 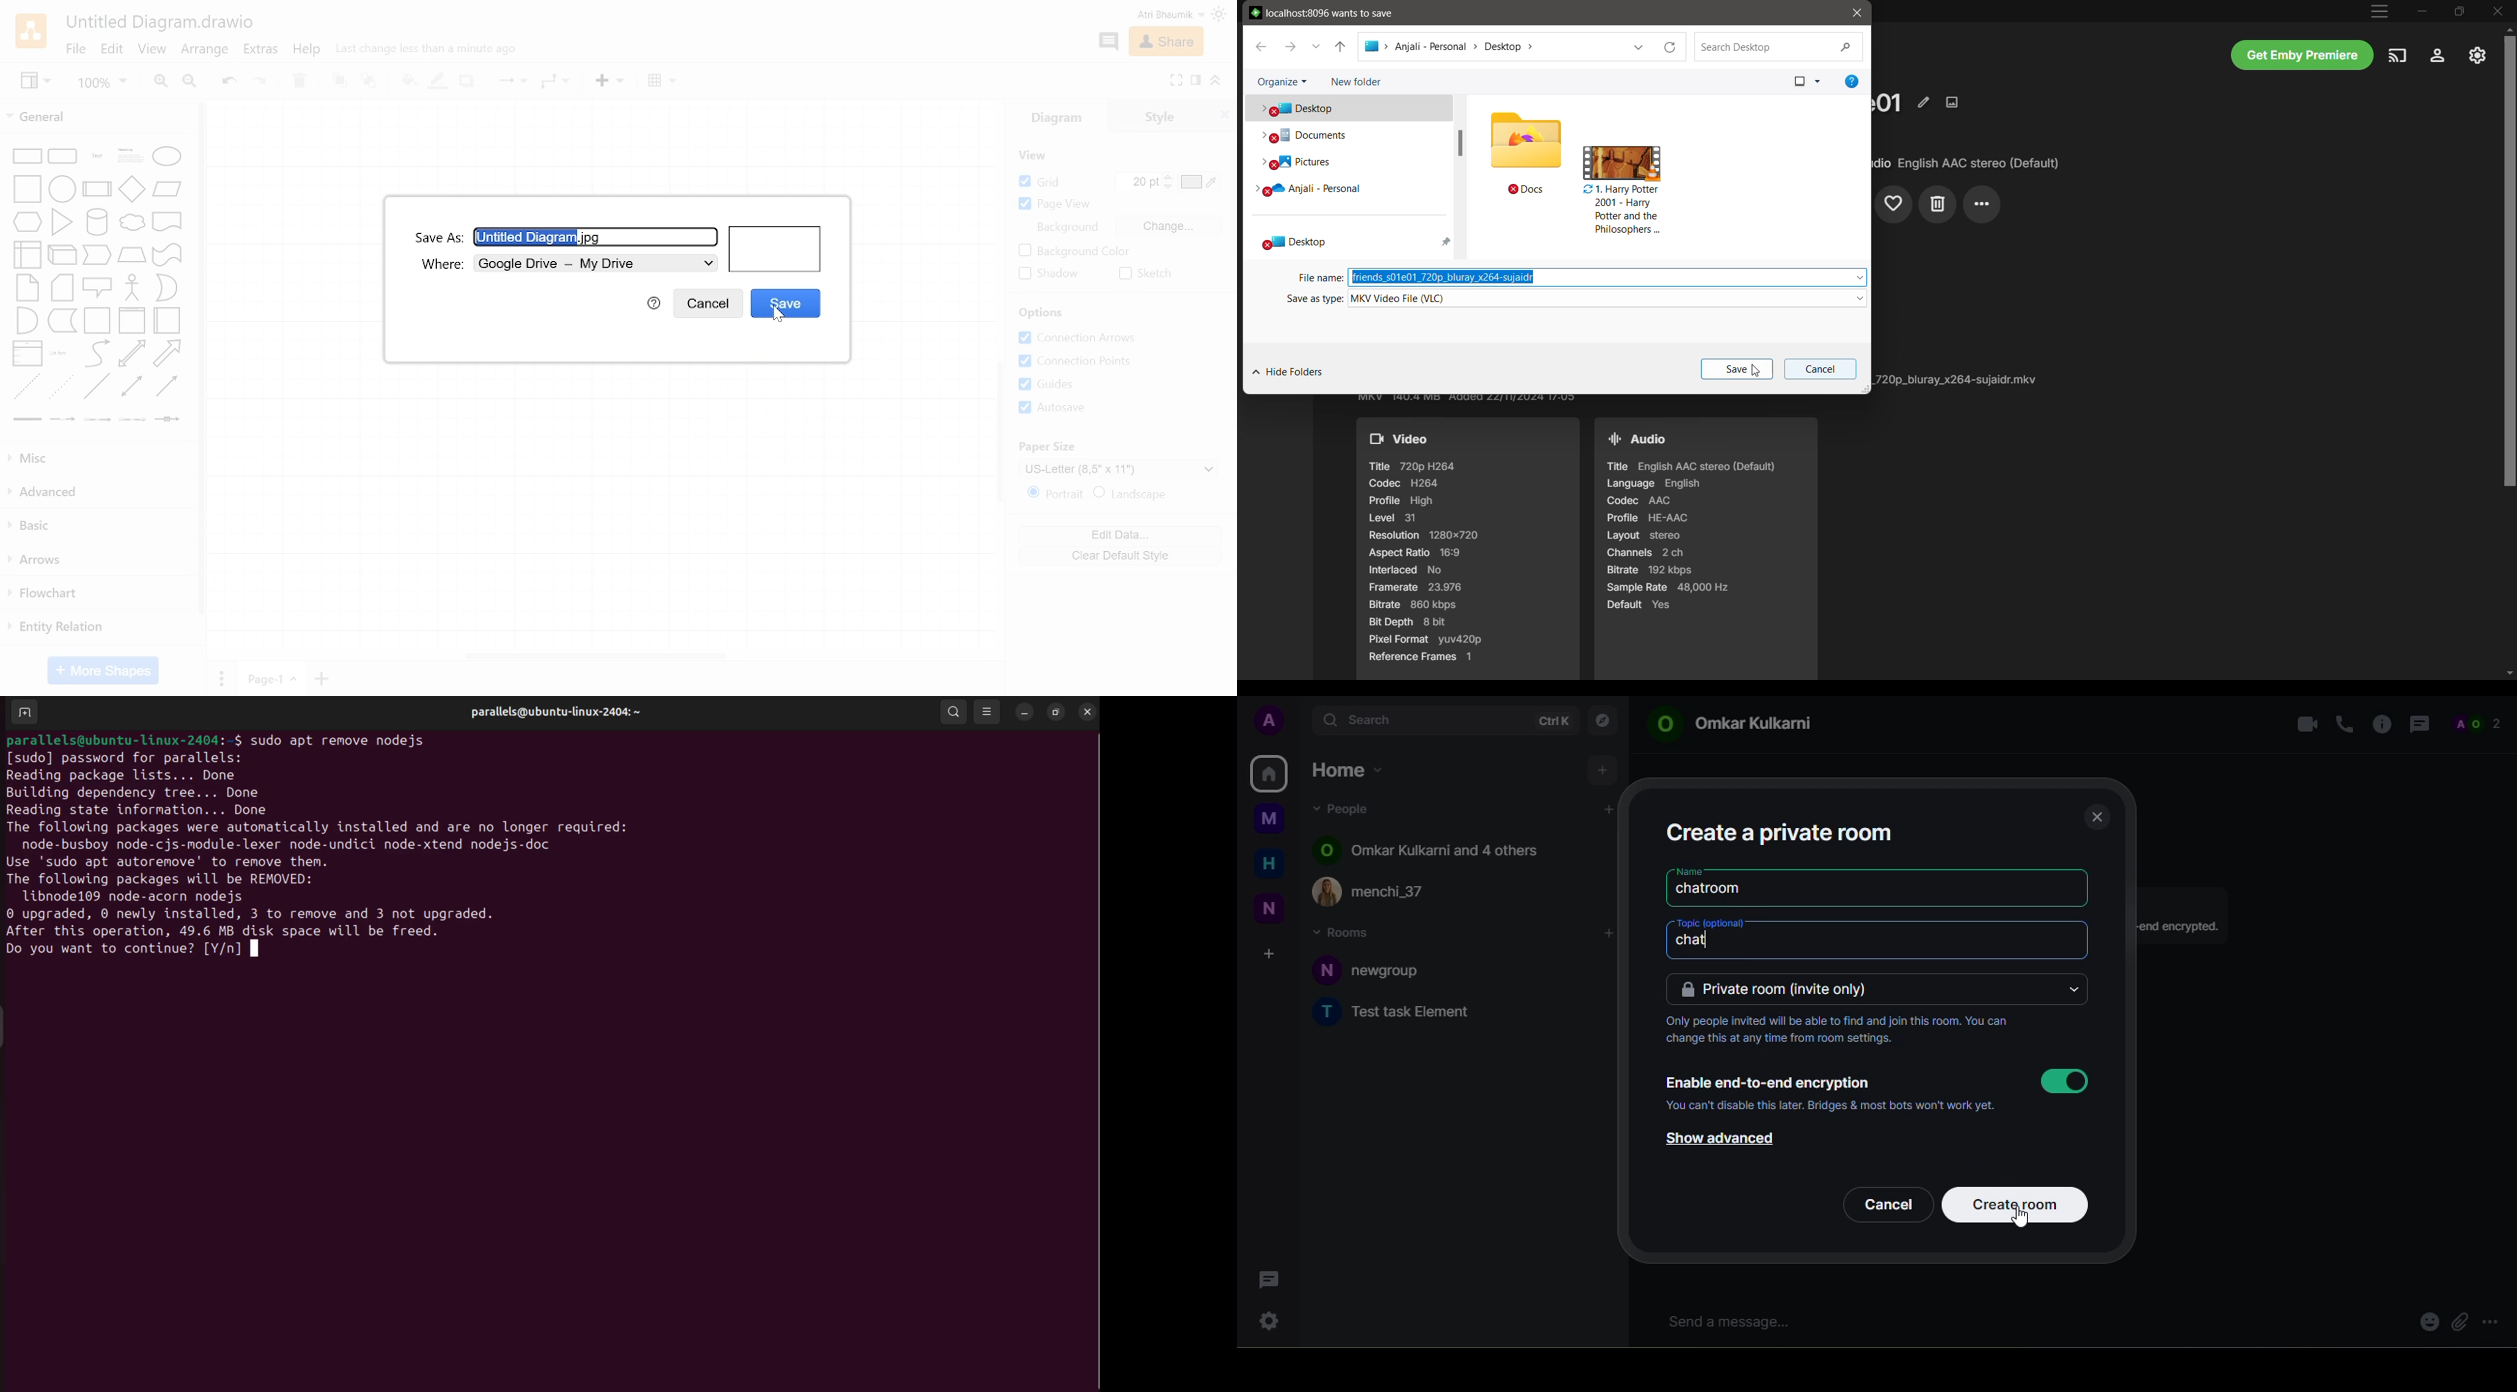 What do you see at coordinates (1712, 889) in the screenshot?
I see `chatroom` at bounding box center [1712, 889].